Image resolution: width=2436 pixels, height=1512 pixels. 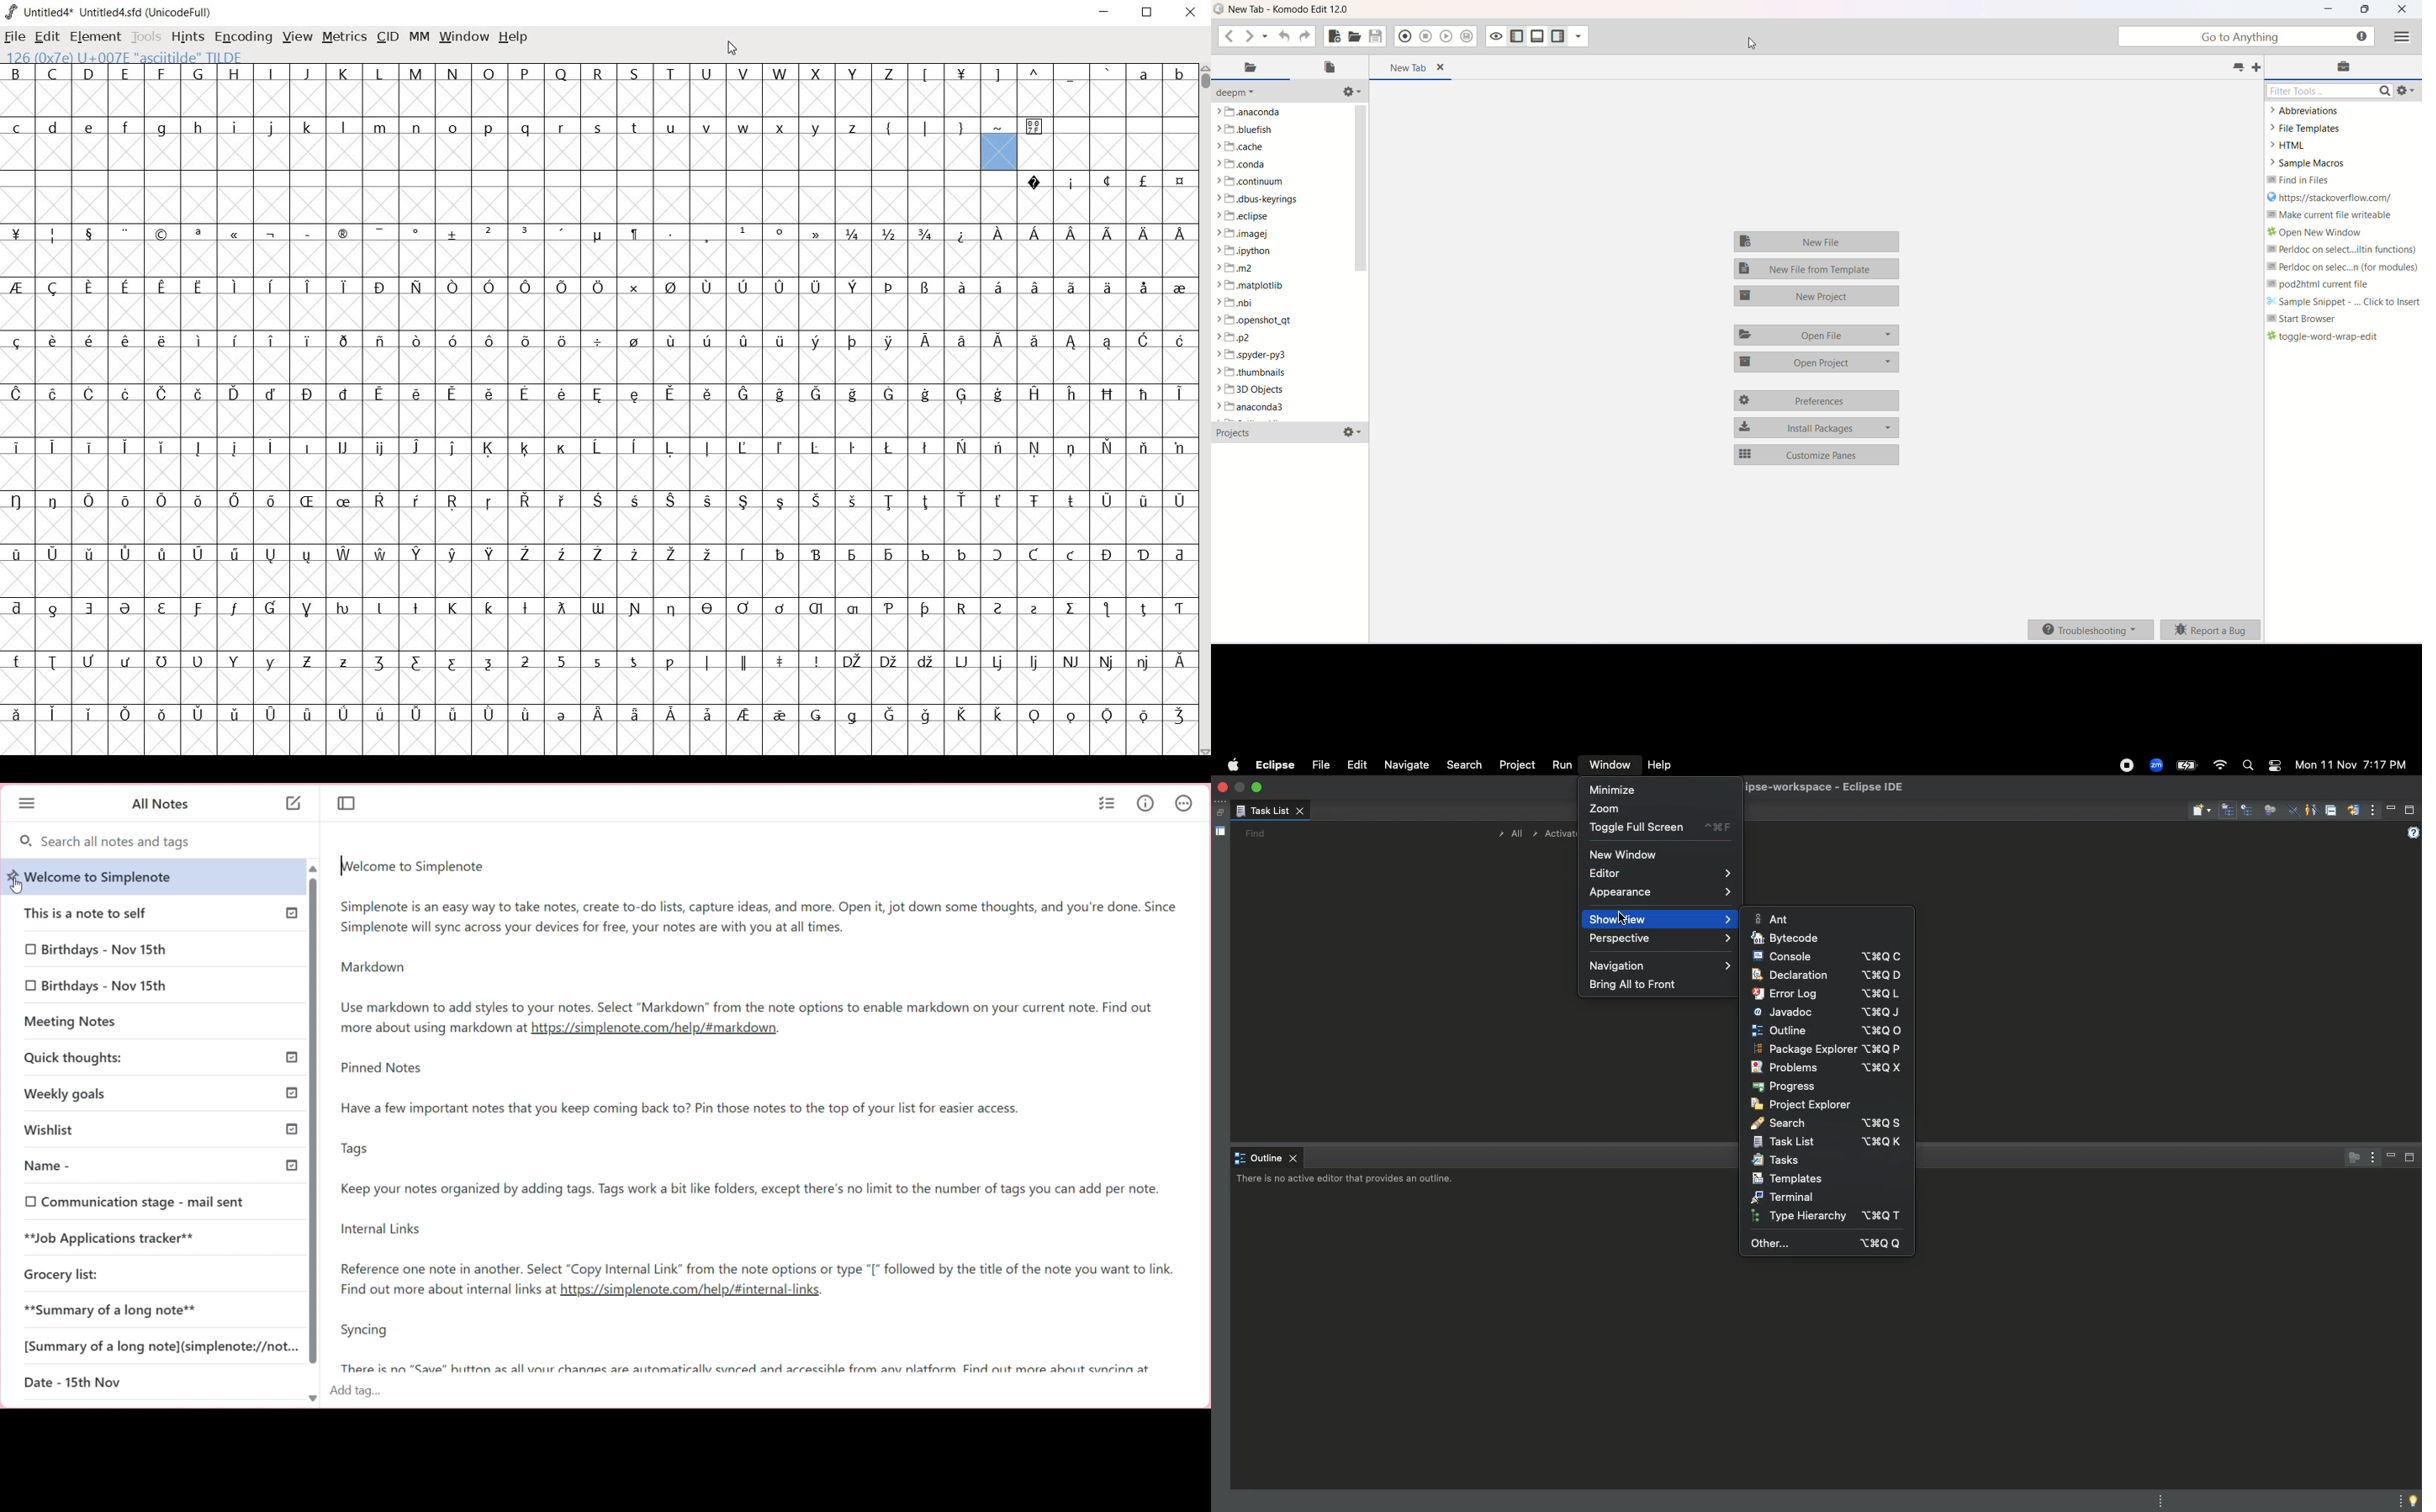 What do you see at coordinates (1249, 235) in the screenshot?
I see `imagej` at bounding box center [1249, 235].